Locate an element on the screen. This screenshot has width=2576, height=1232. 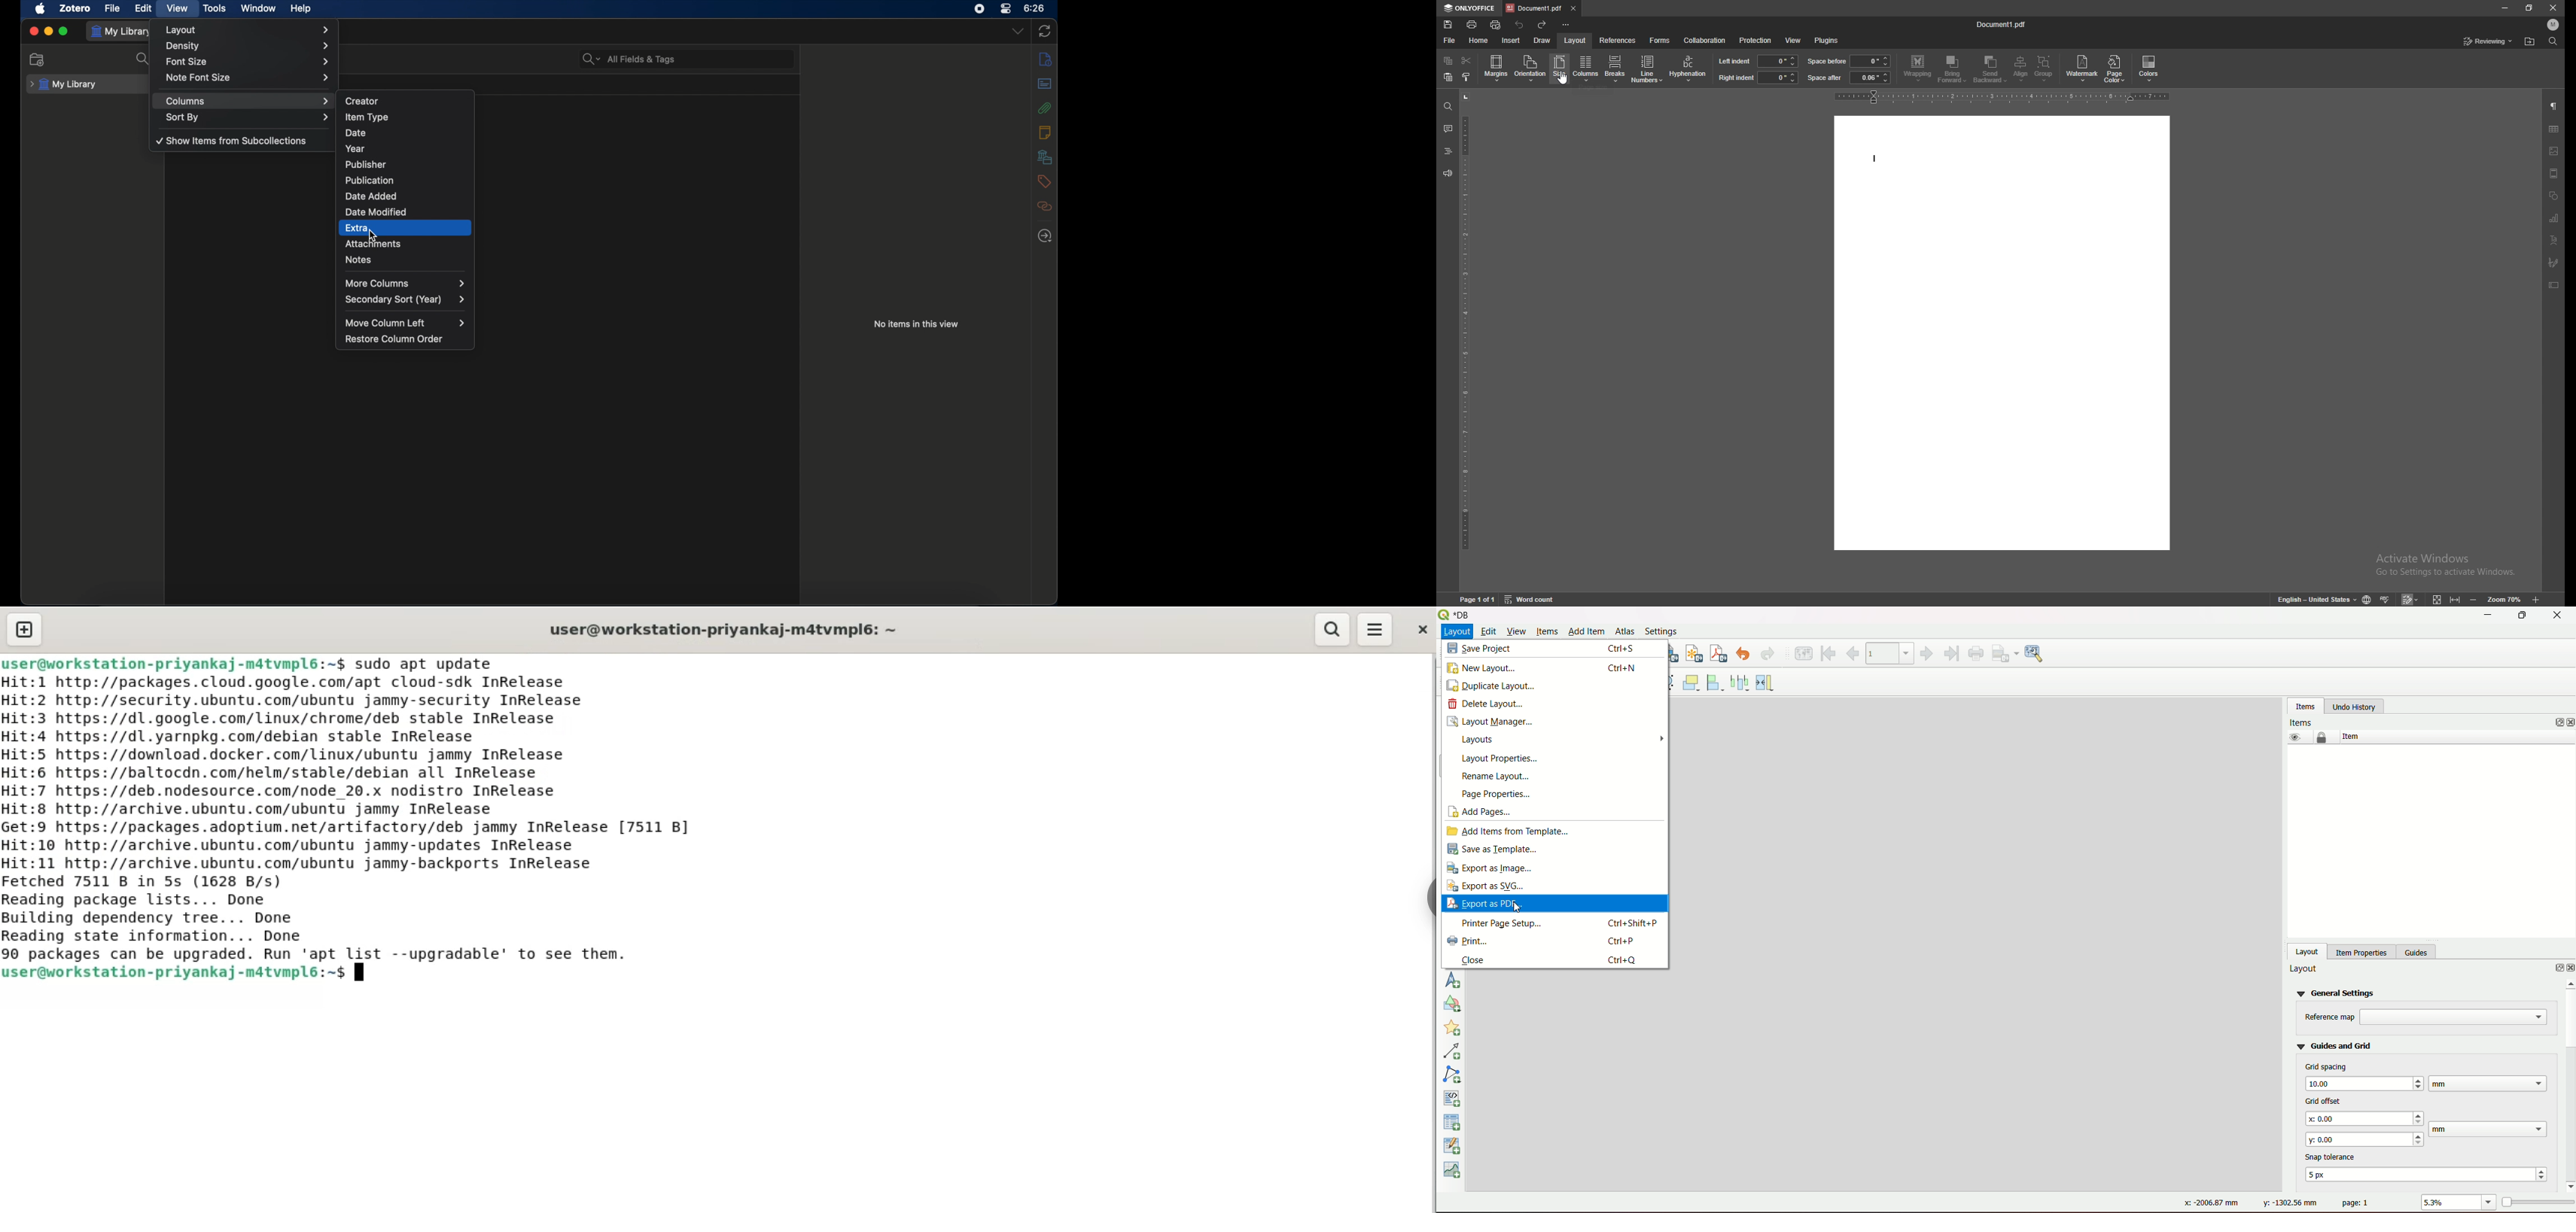
layout is located at coordinates (1574, 41).